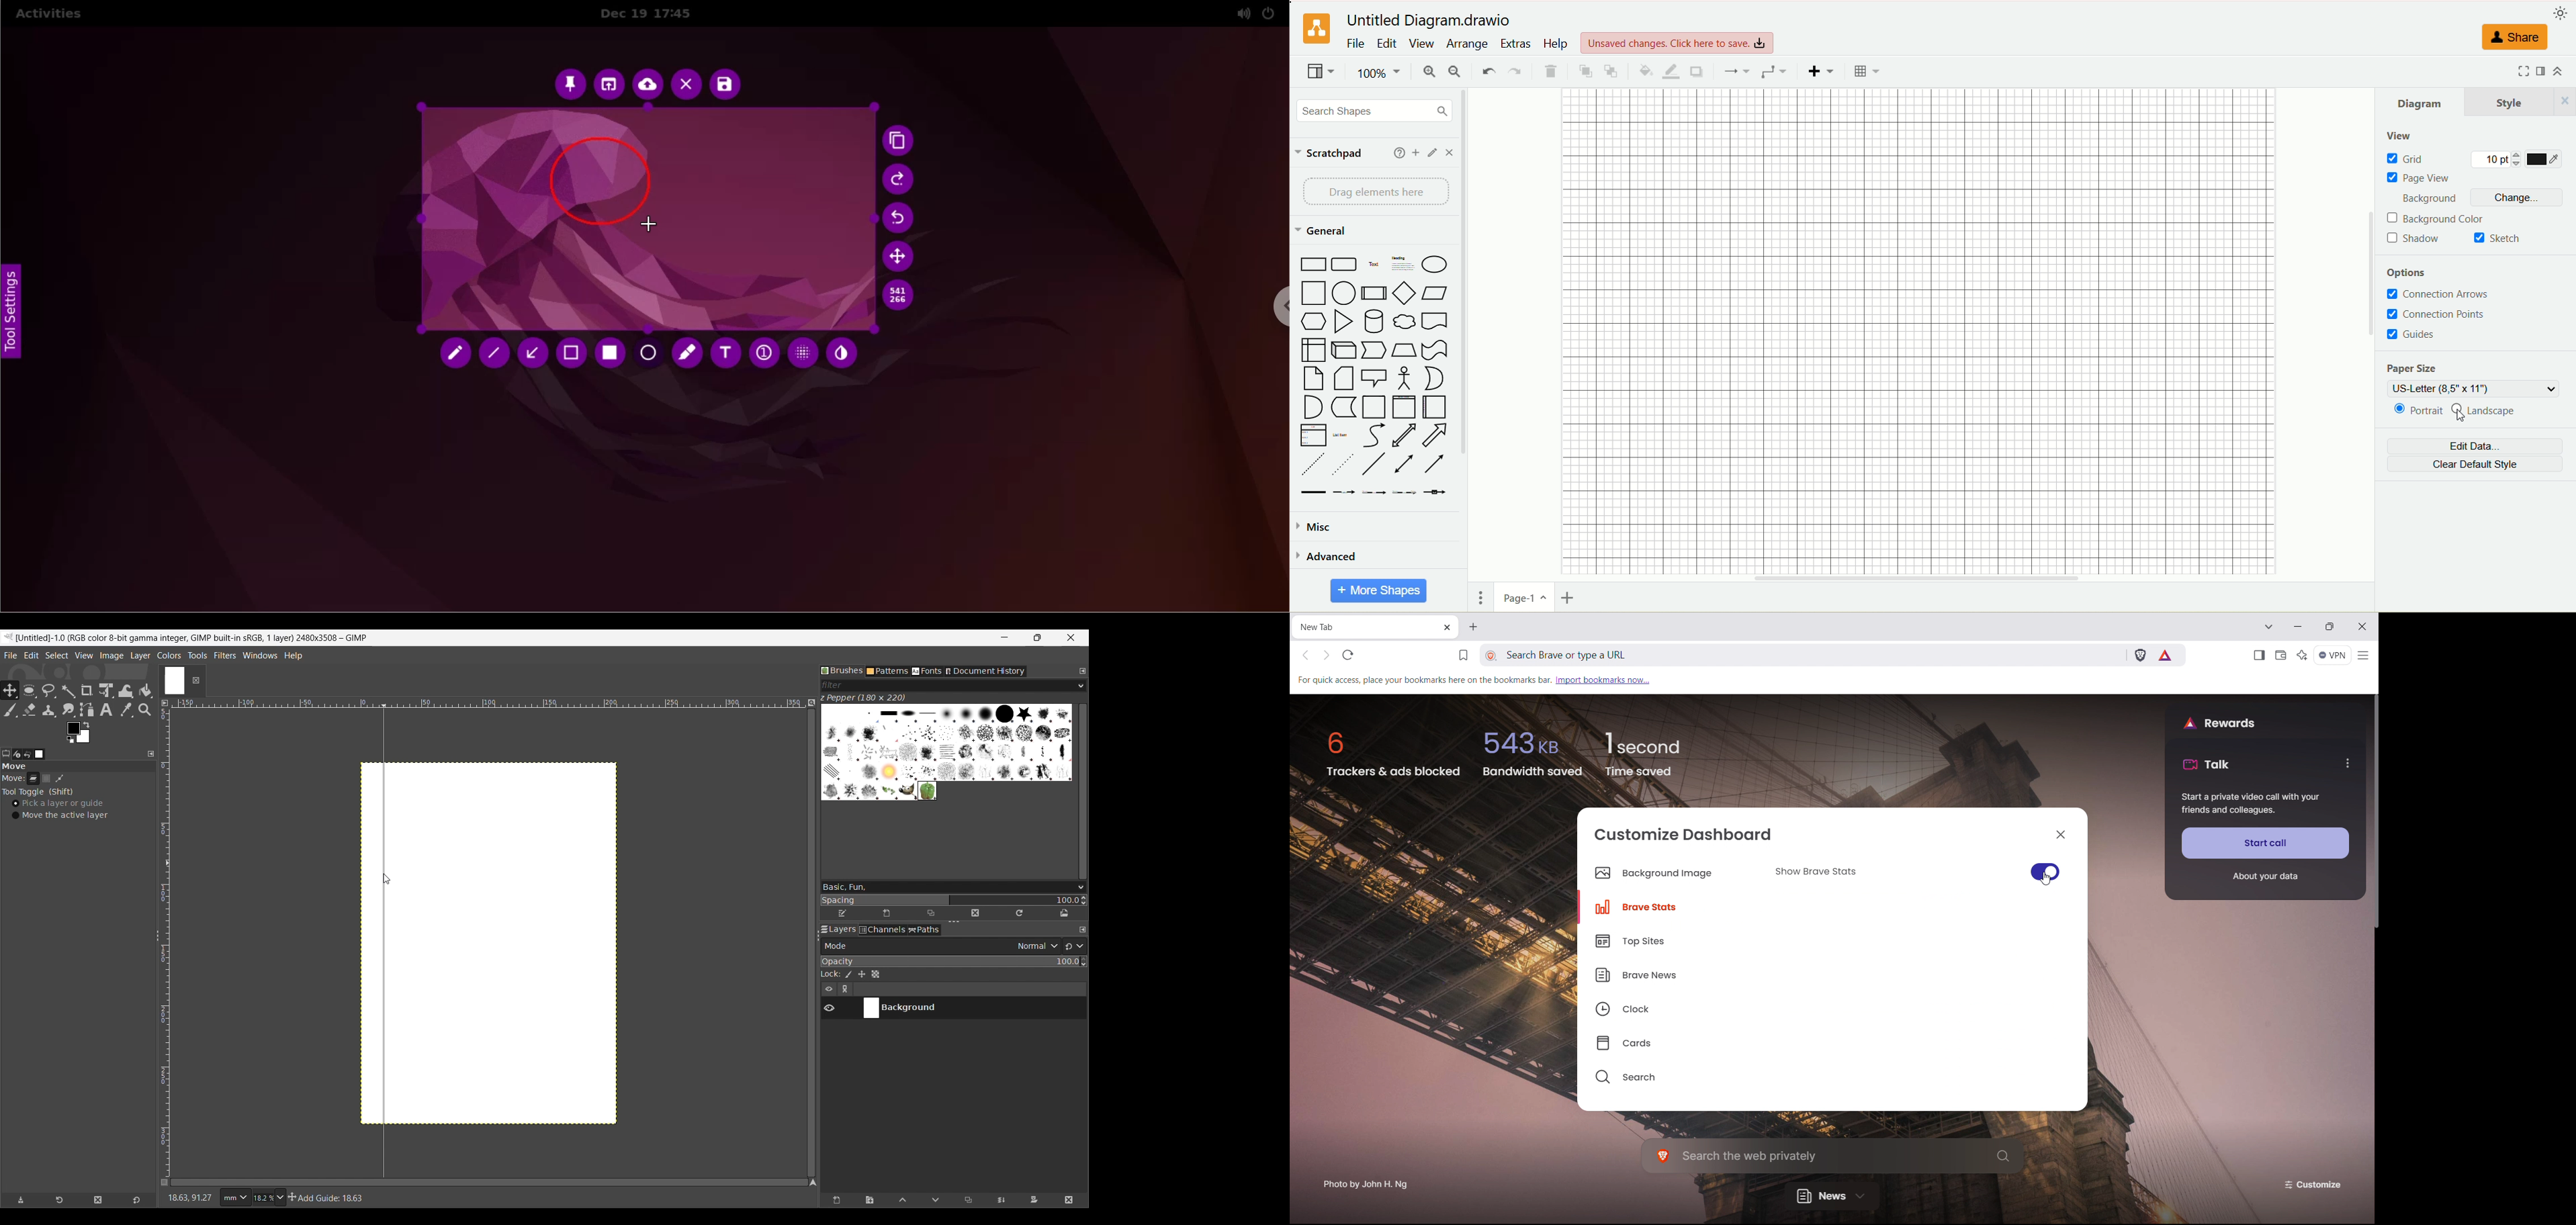 The width and height of the screenshot is (2576, 1232). What do you see at coordinates (1556, 44) in the screenshot?
I see `help` at bounding box center [1556, 44].